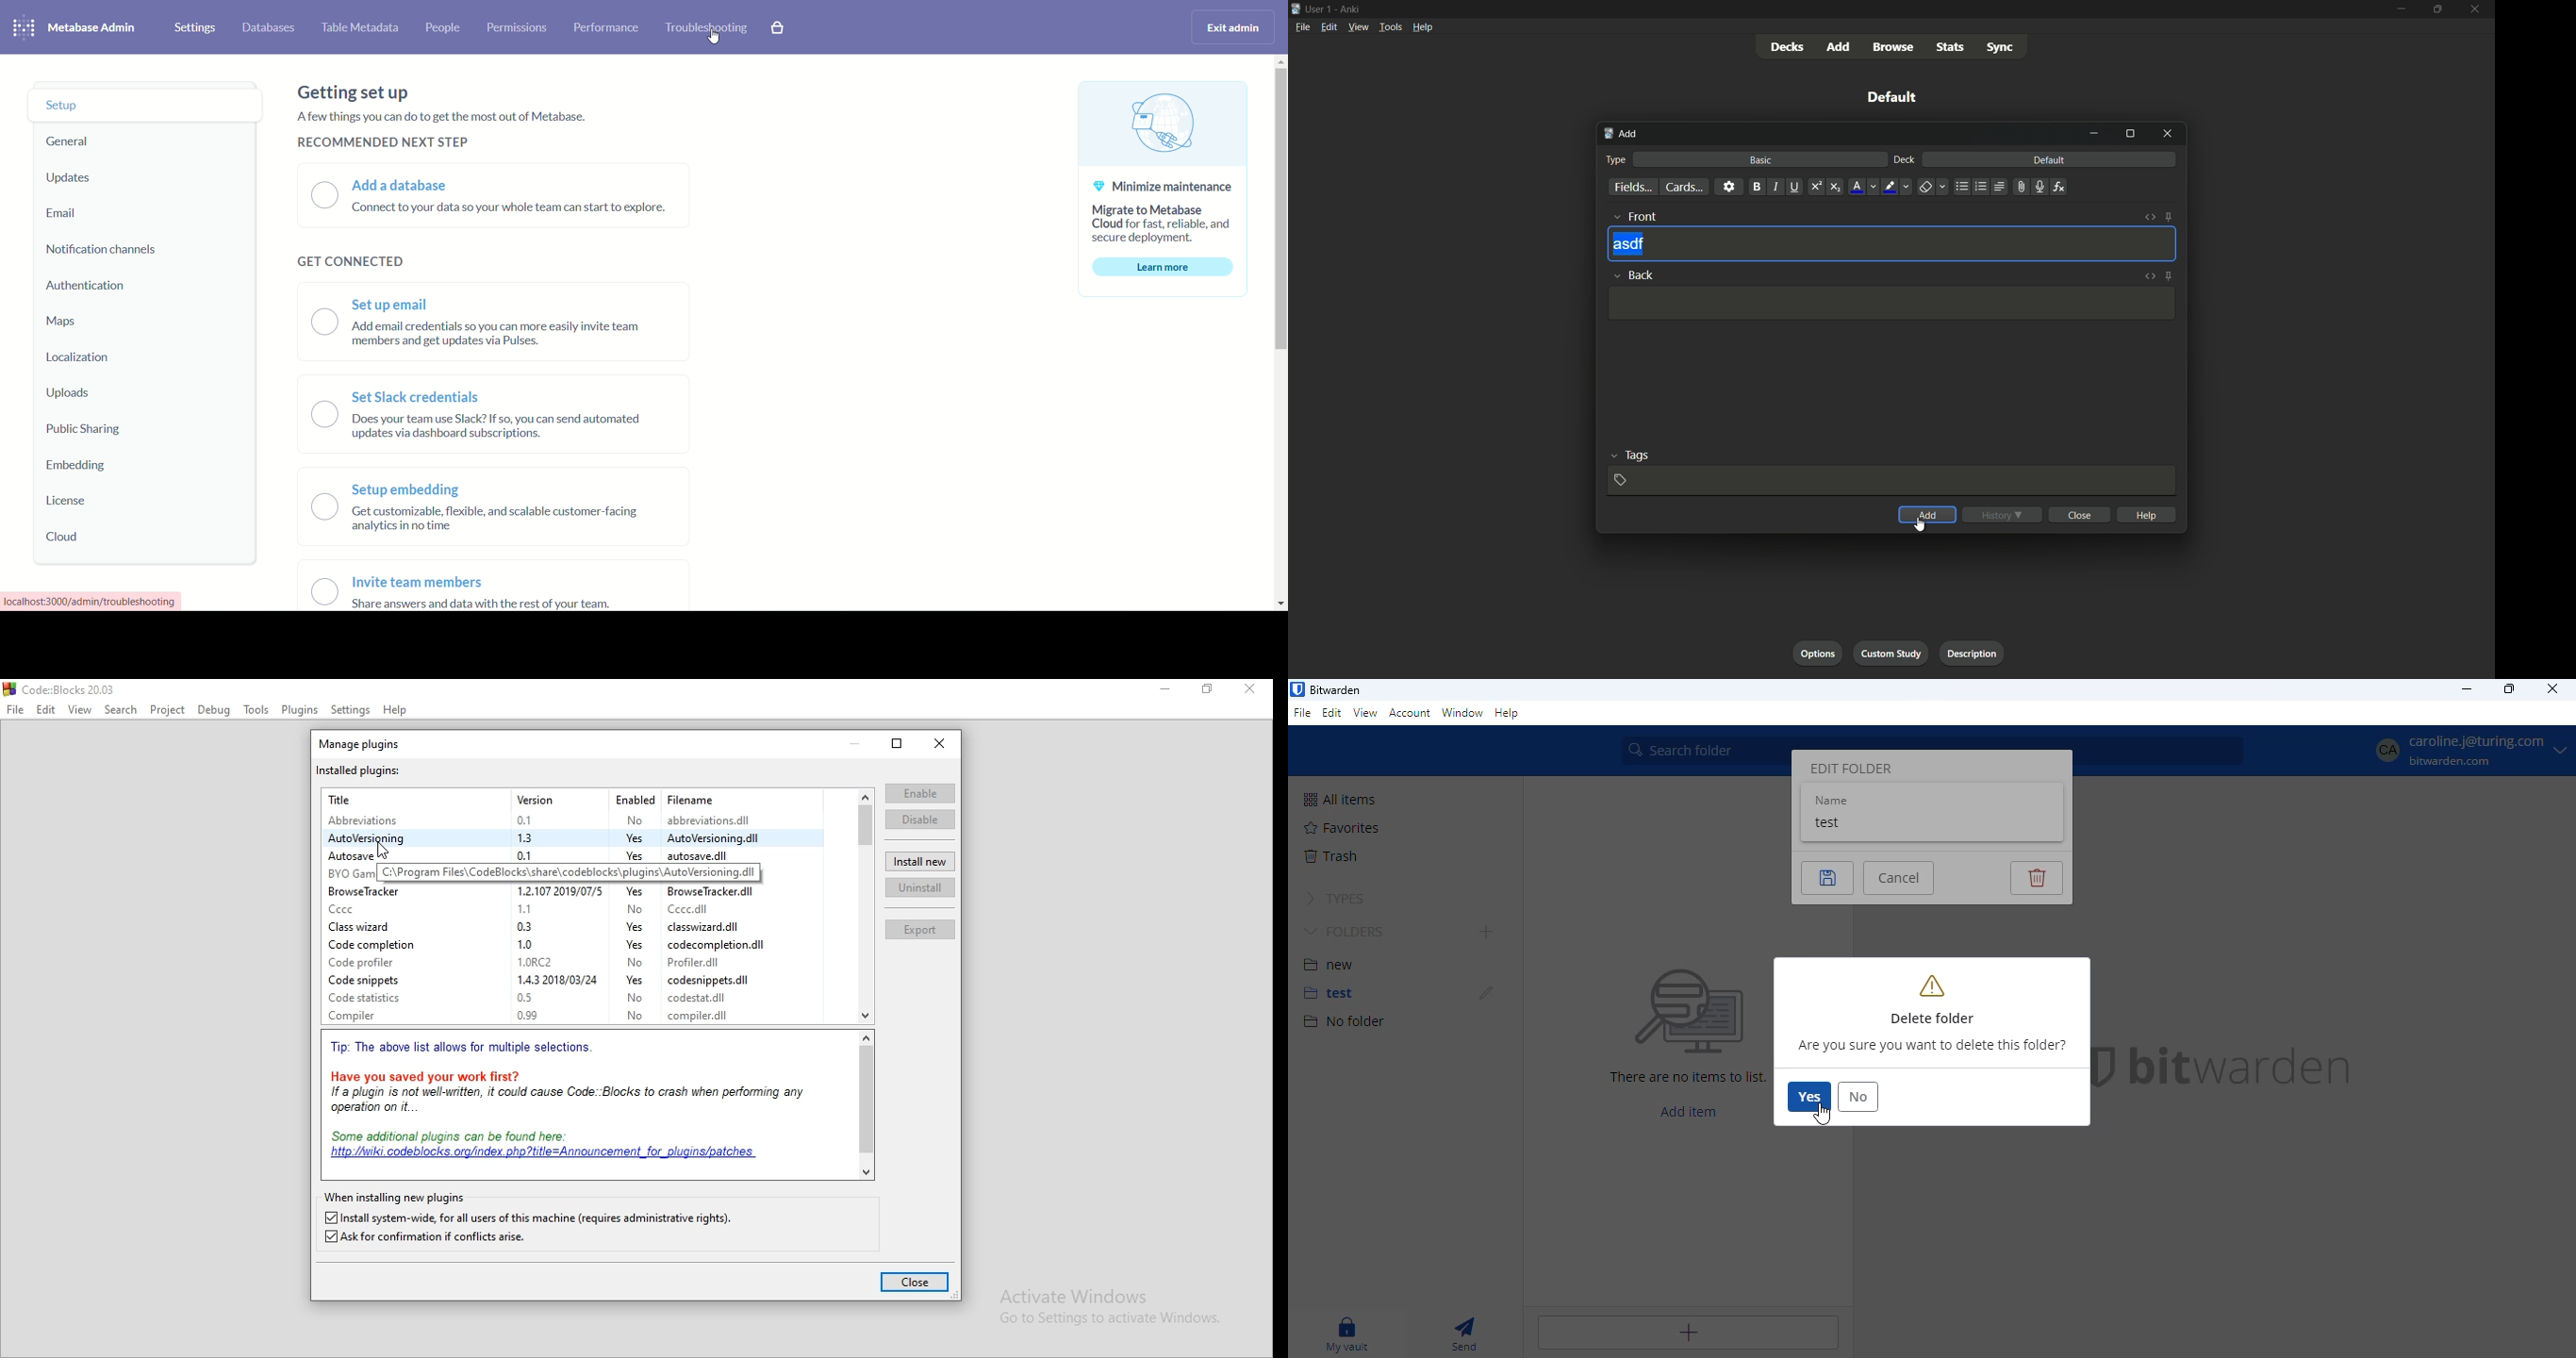 This screenshot has width=2576, height=1372. What do you see at coordinates (2130, 134) in the screenshot?
I see `maximize` at bounding box center [2130, 134].